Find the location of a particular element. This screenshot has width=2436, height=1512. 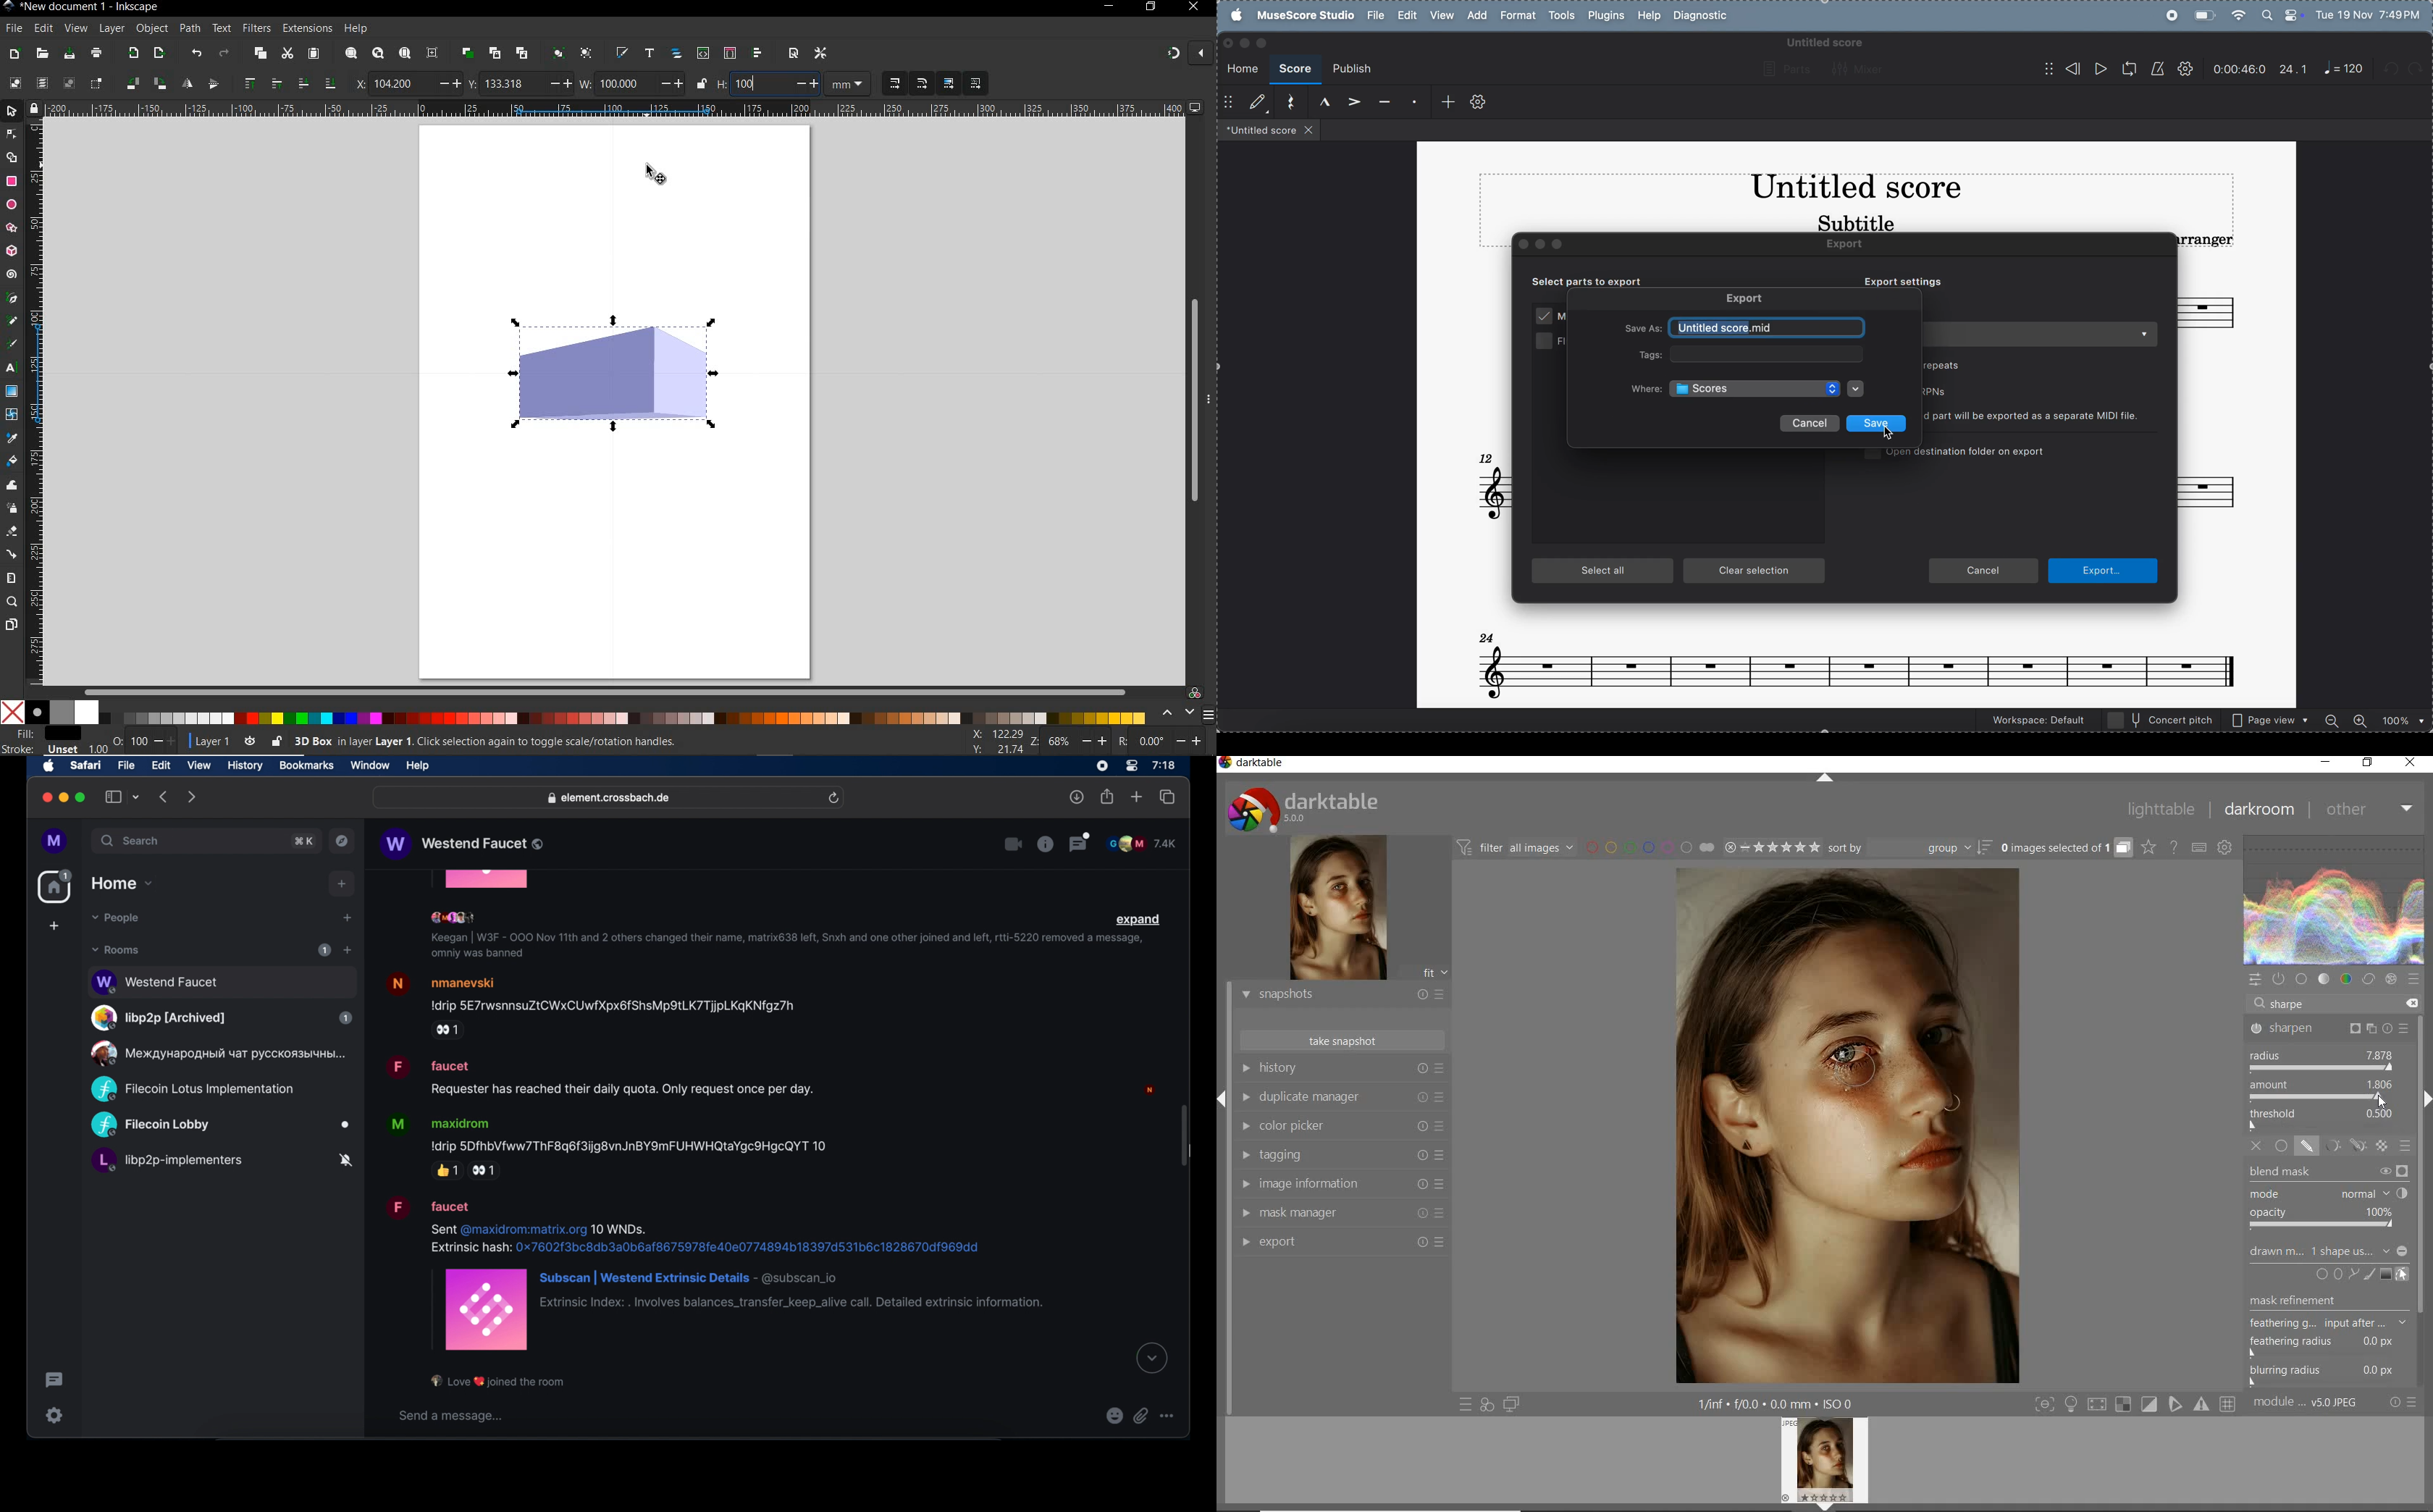

104 is located at coordinates (402, 84).